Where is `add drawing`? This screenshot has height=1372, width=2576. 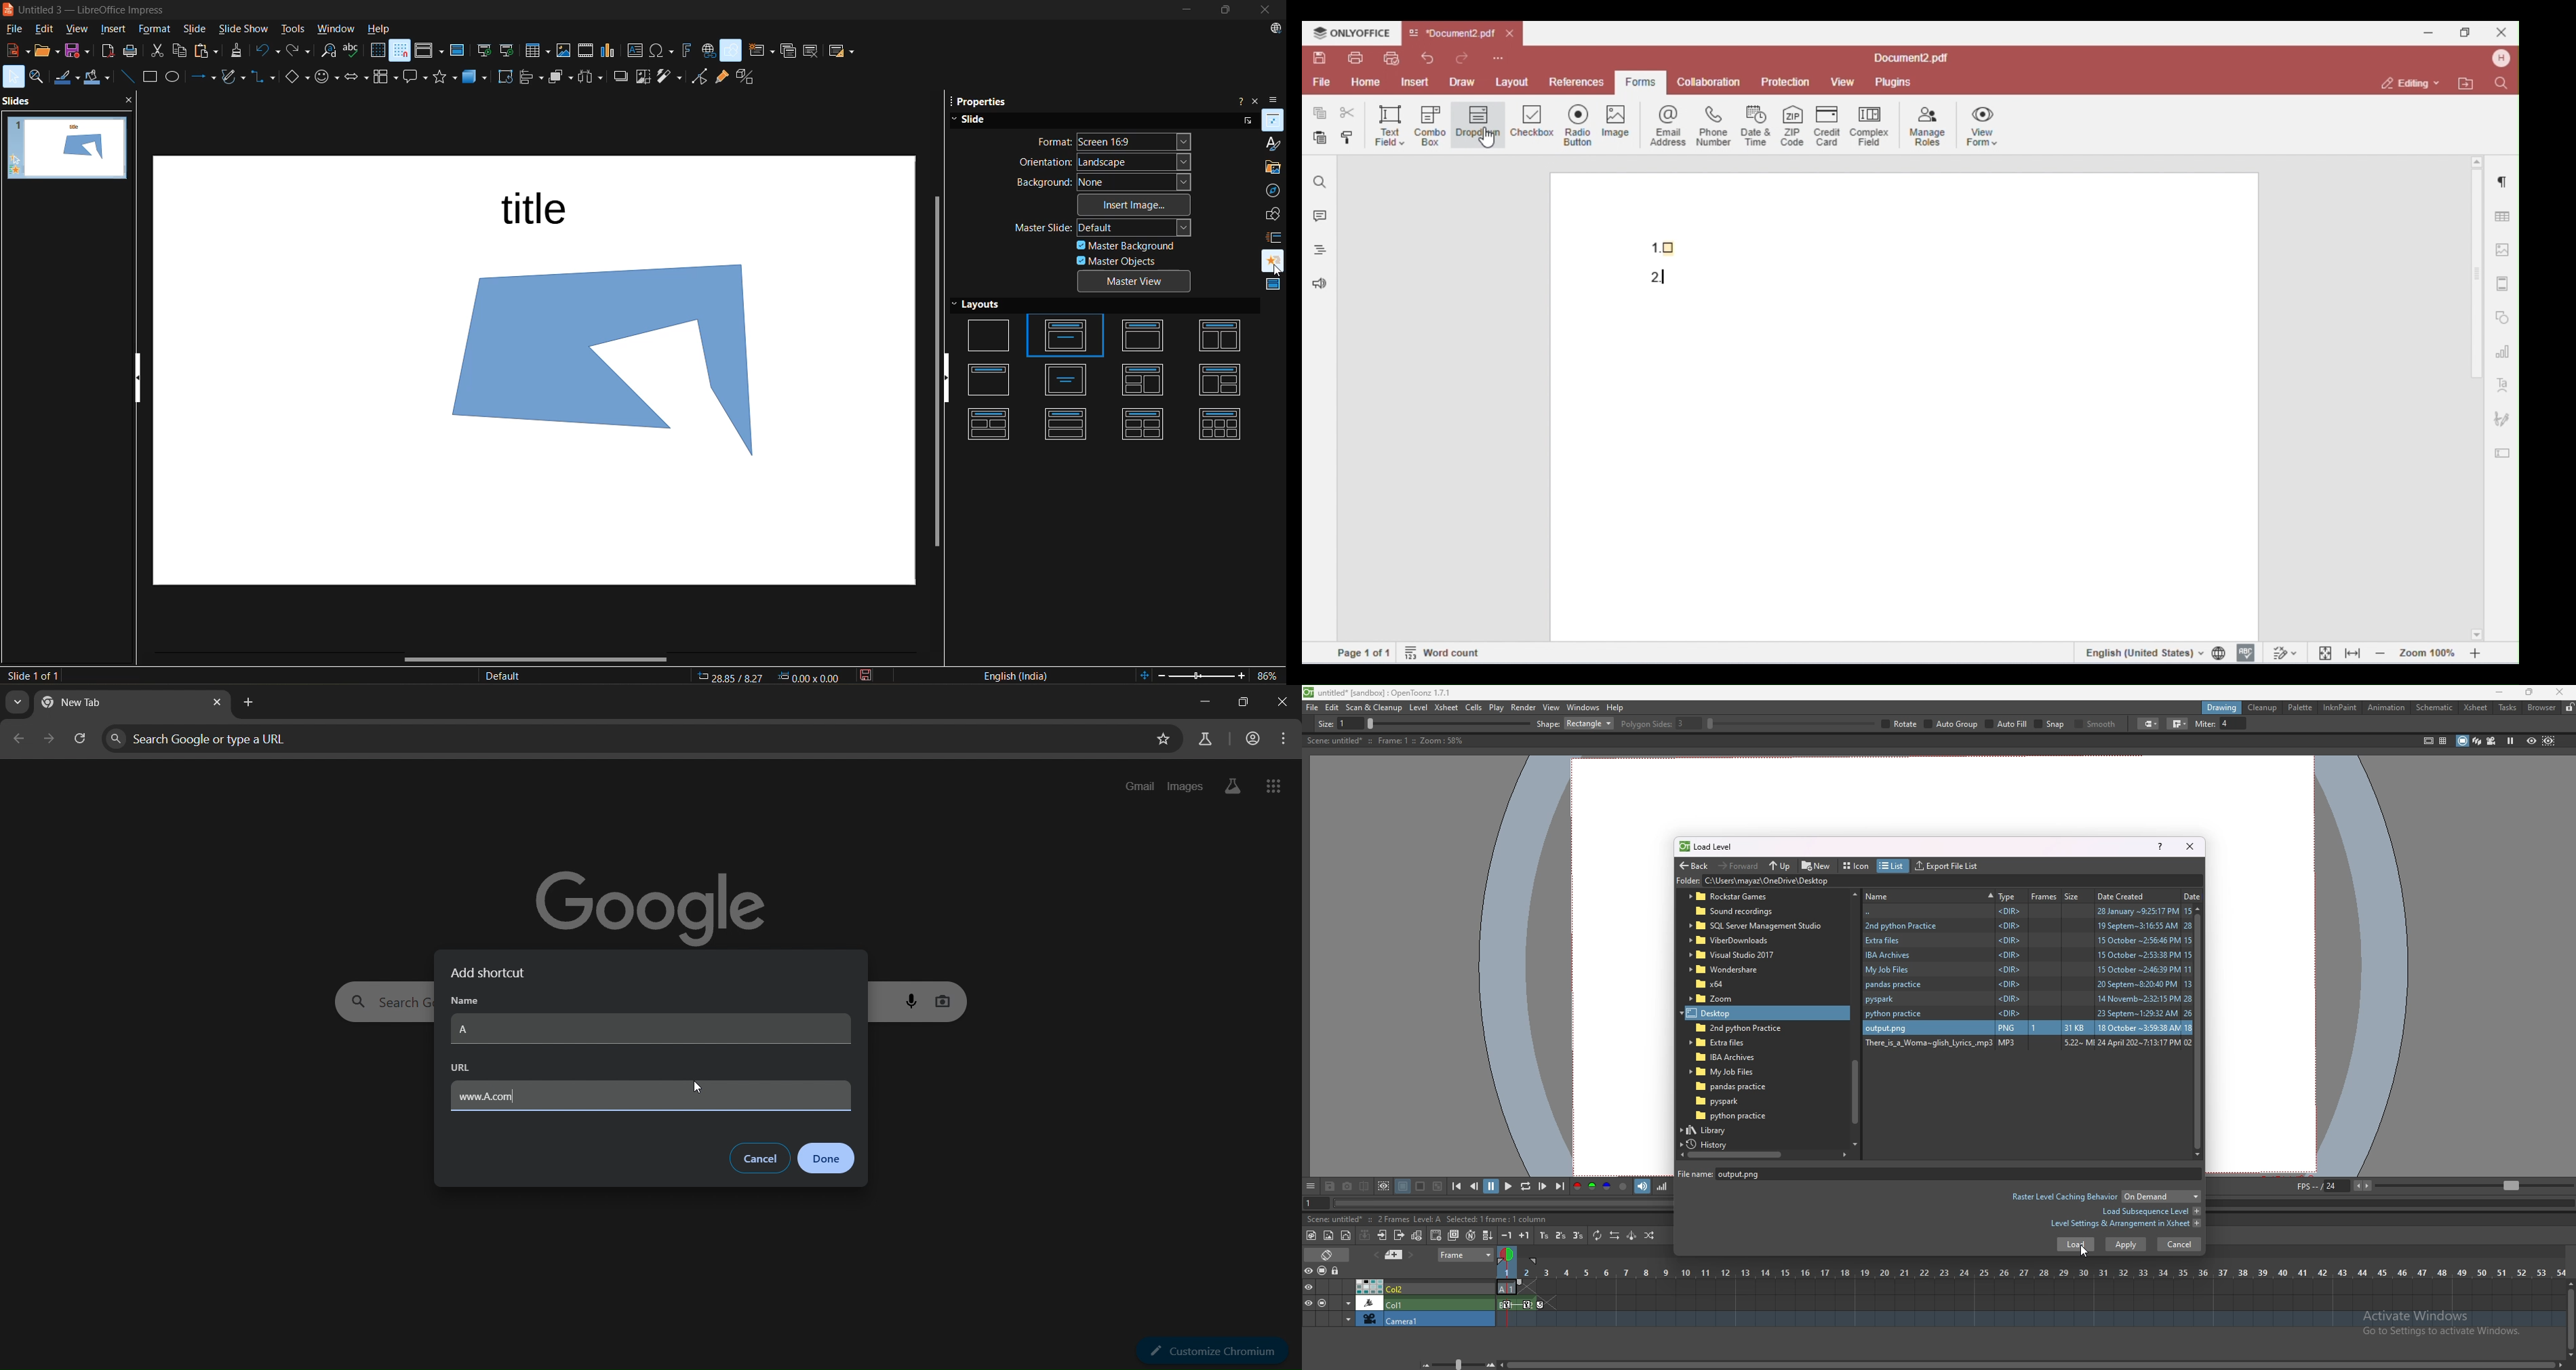 add drawing is located at coordinates (1437, 1235).